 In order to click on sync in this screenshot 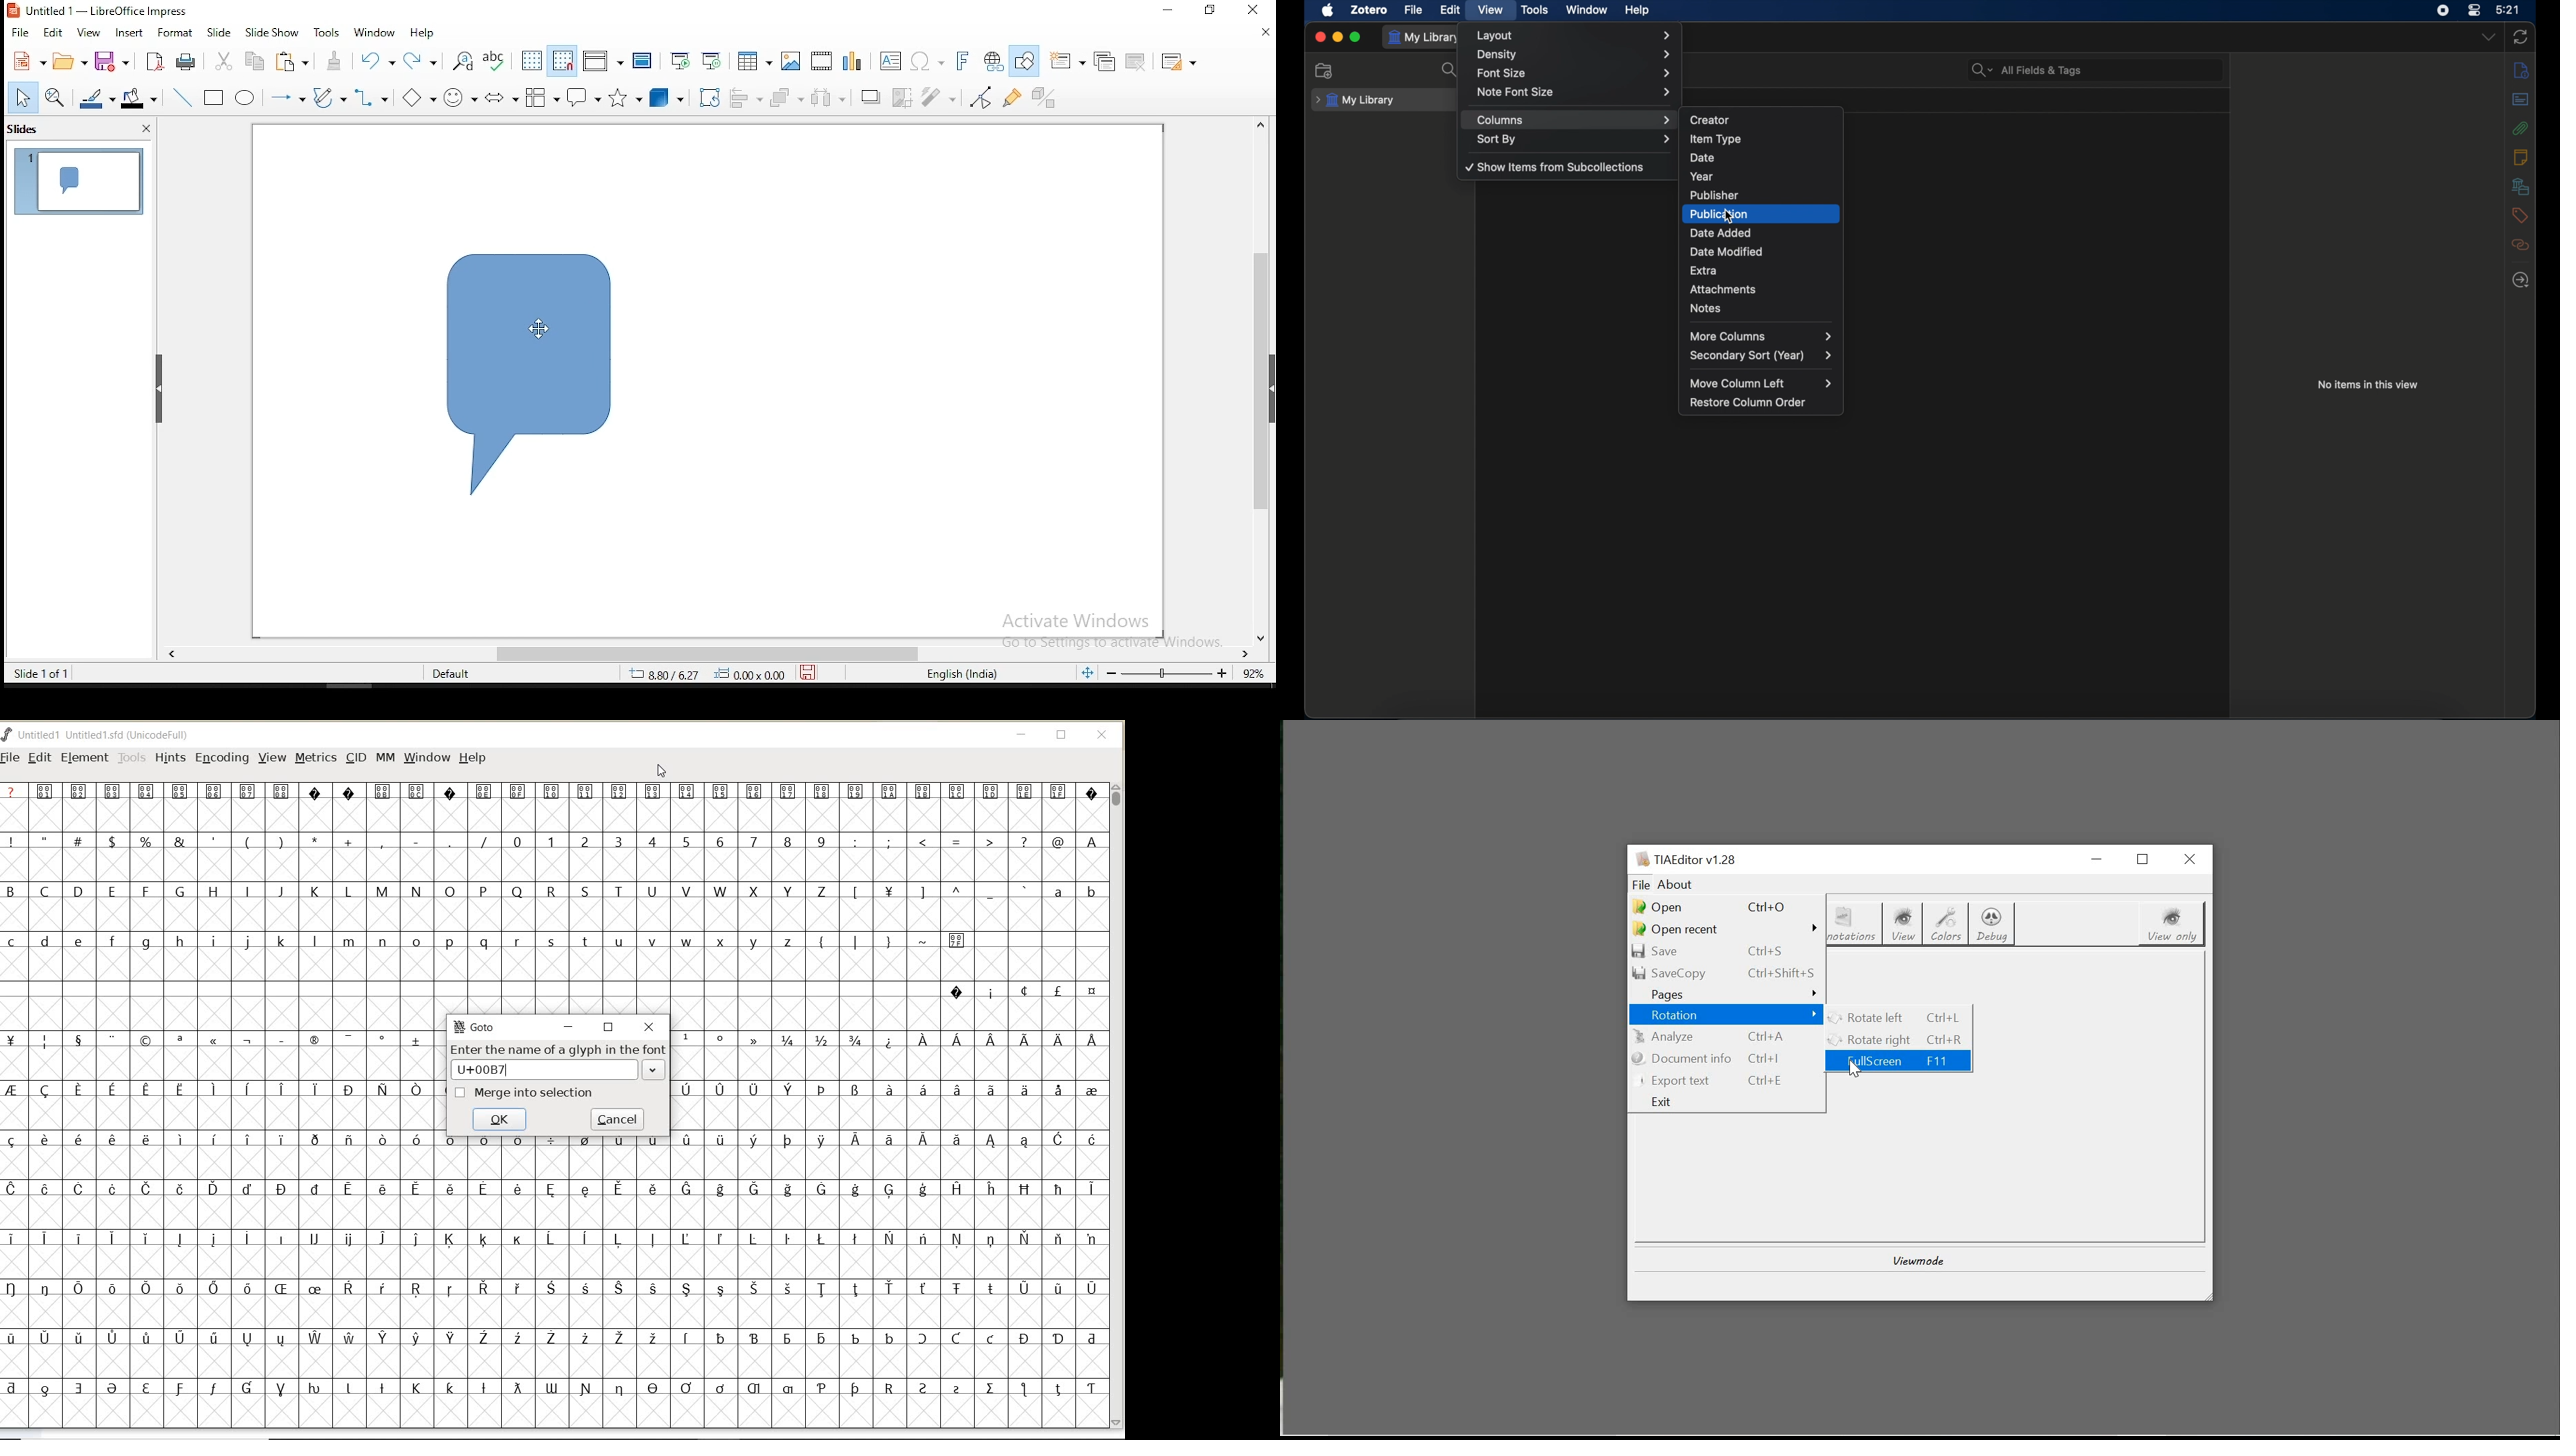, I will do `click(2520, 37)`.